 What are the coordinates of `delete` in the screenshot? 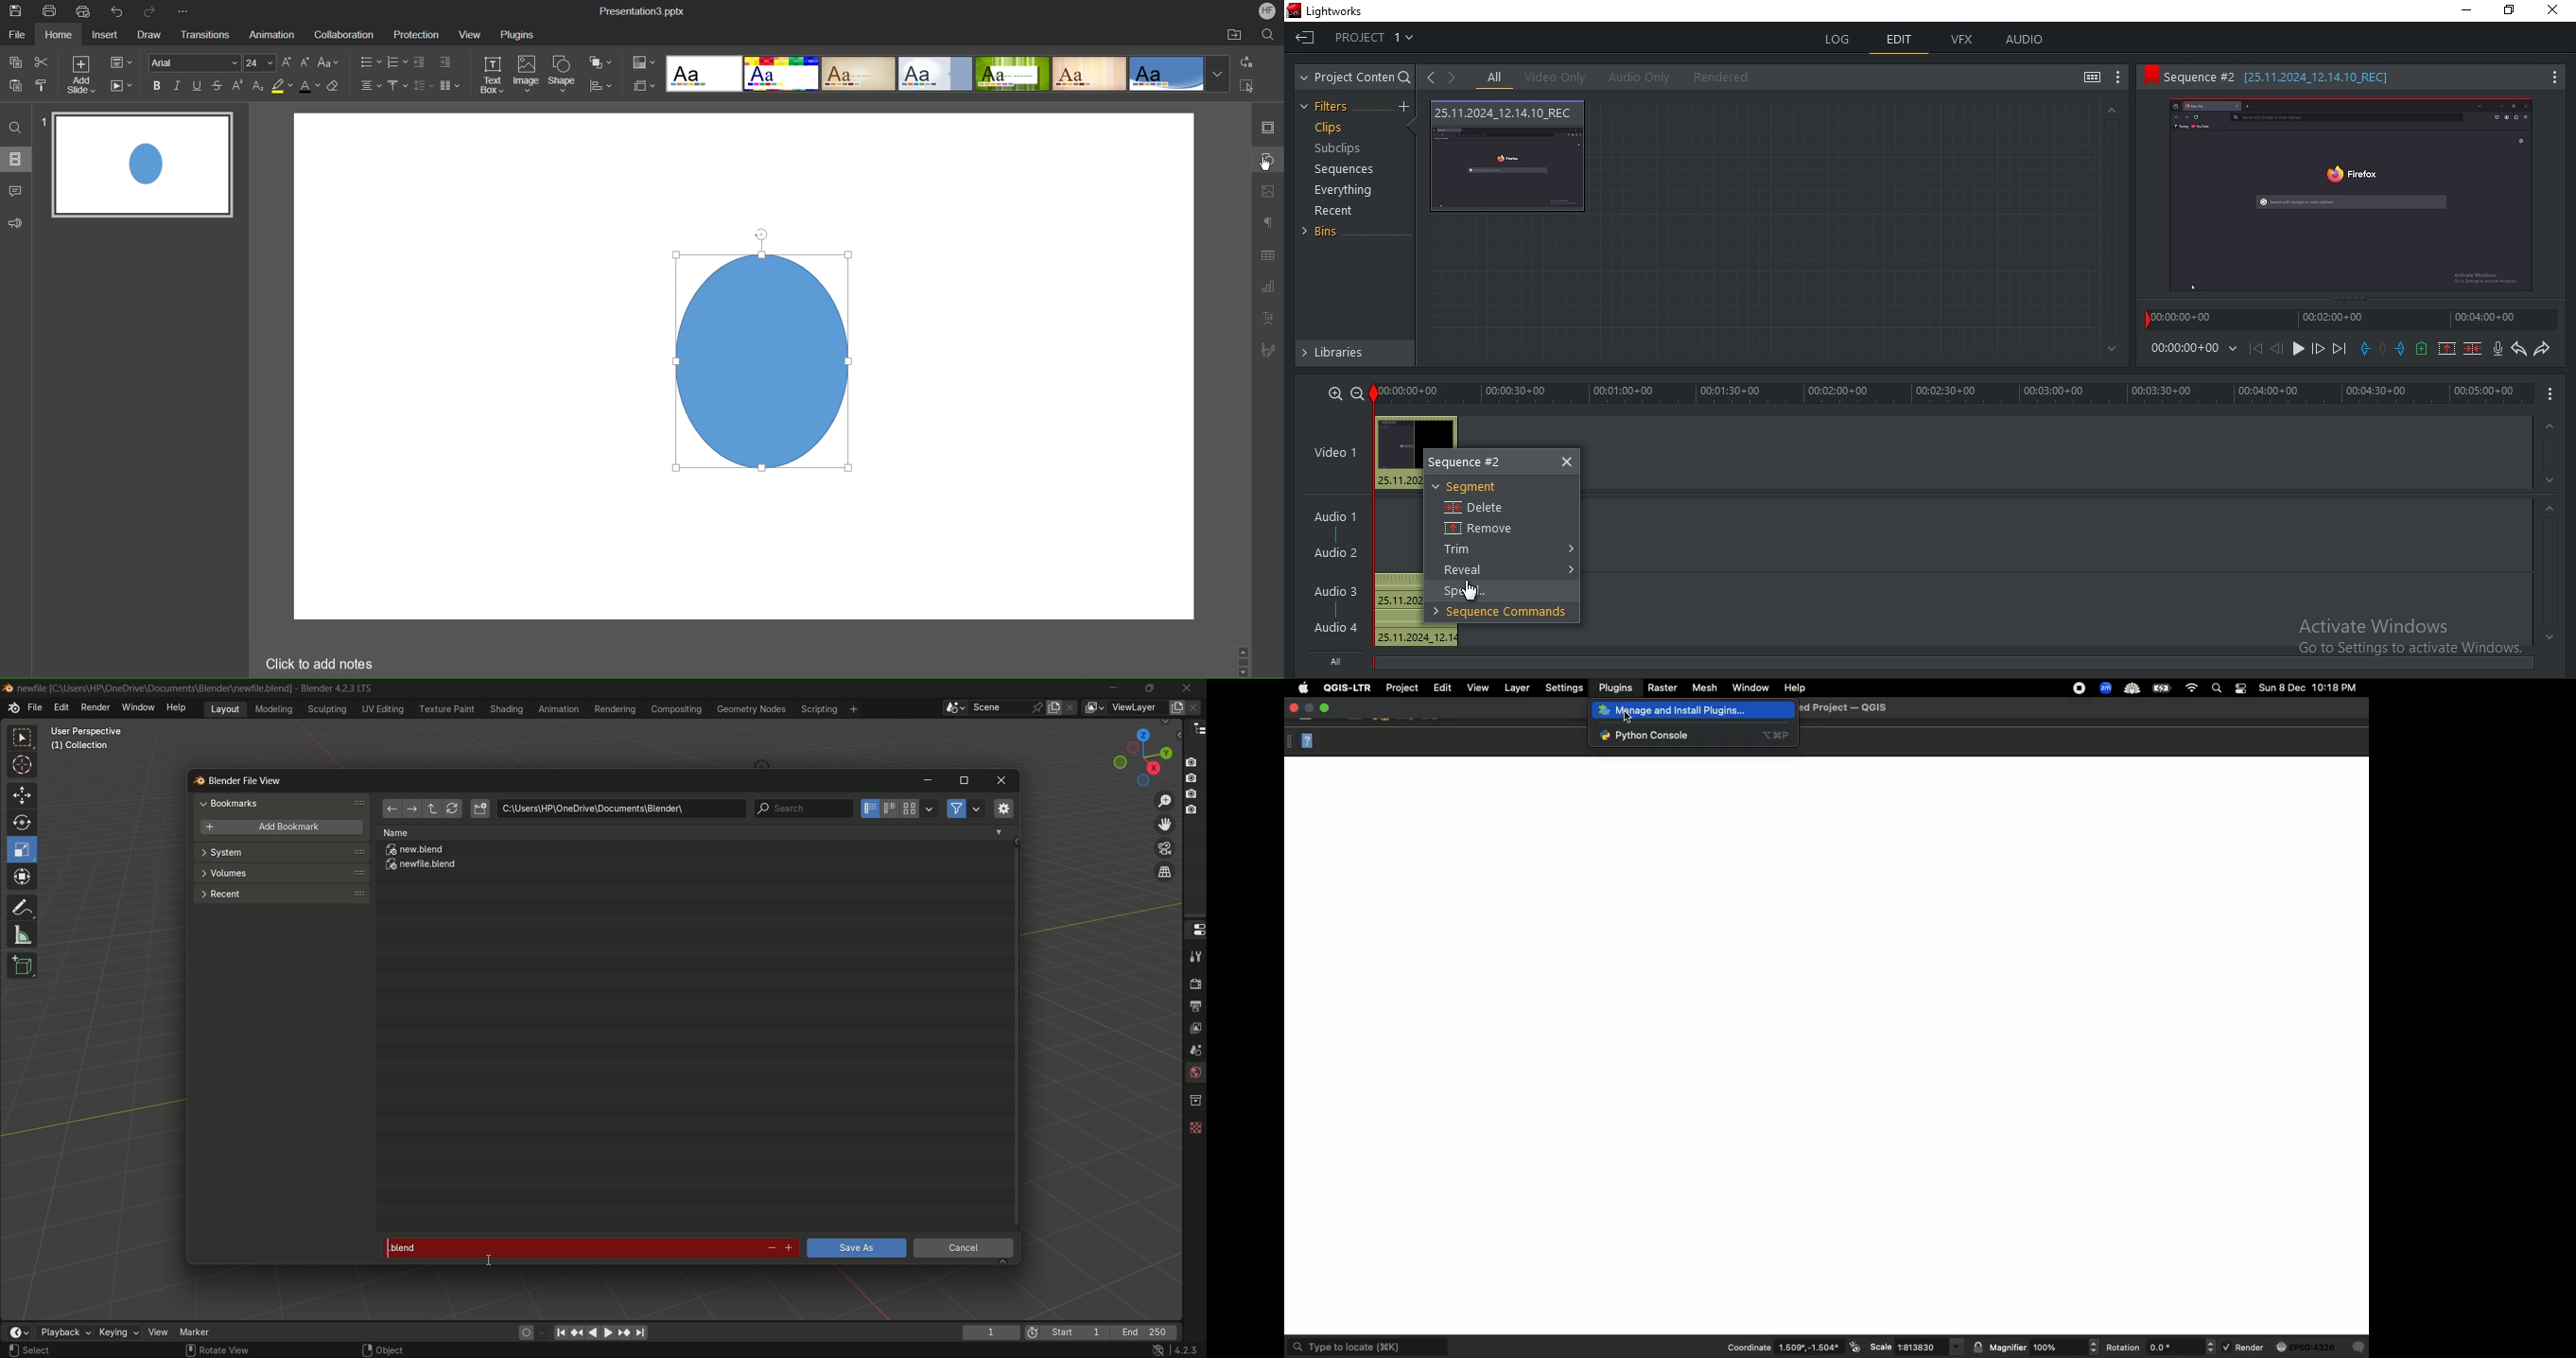 It's located at (1473, 508).